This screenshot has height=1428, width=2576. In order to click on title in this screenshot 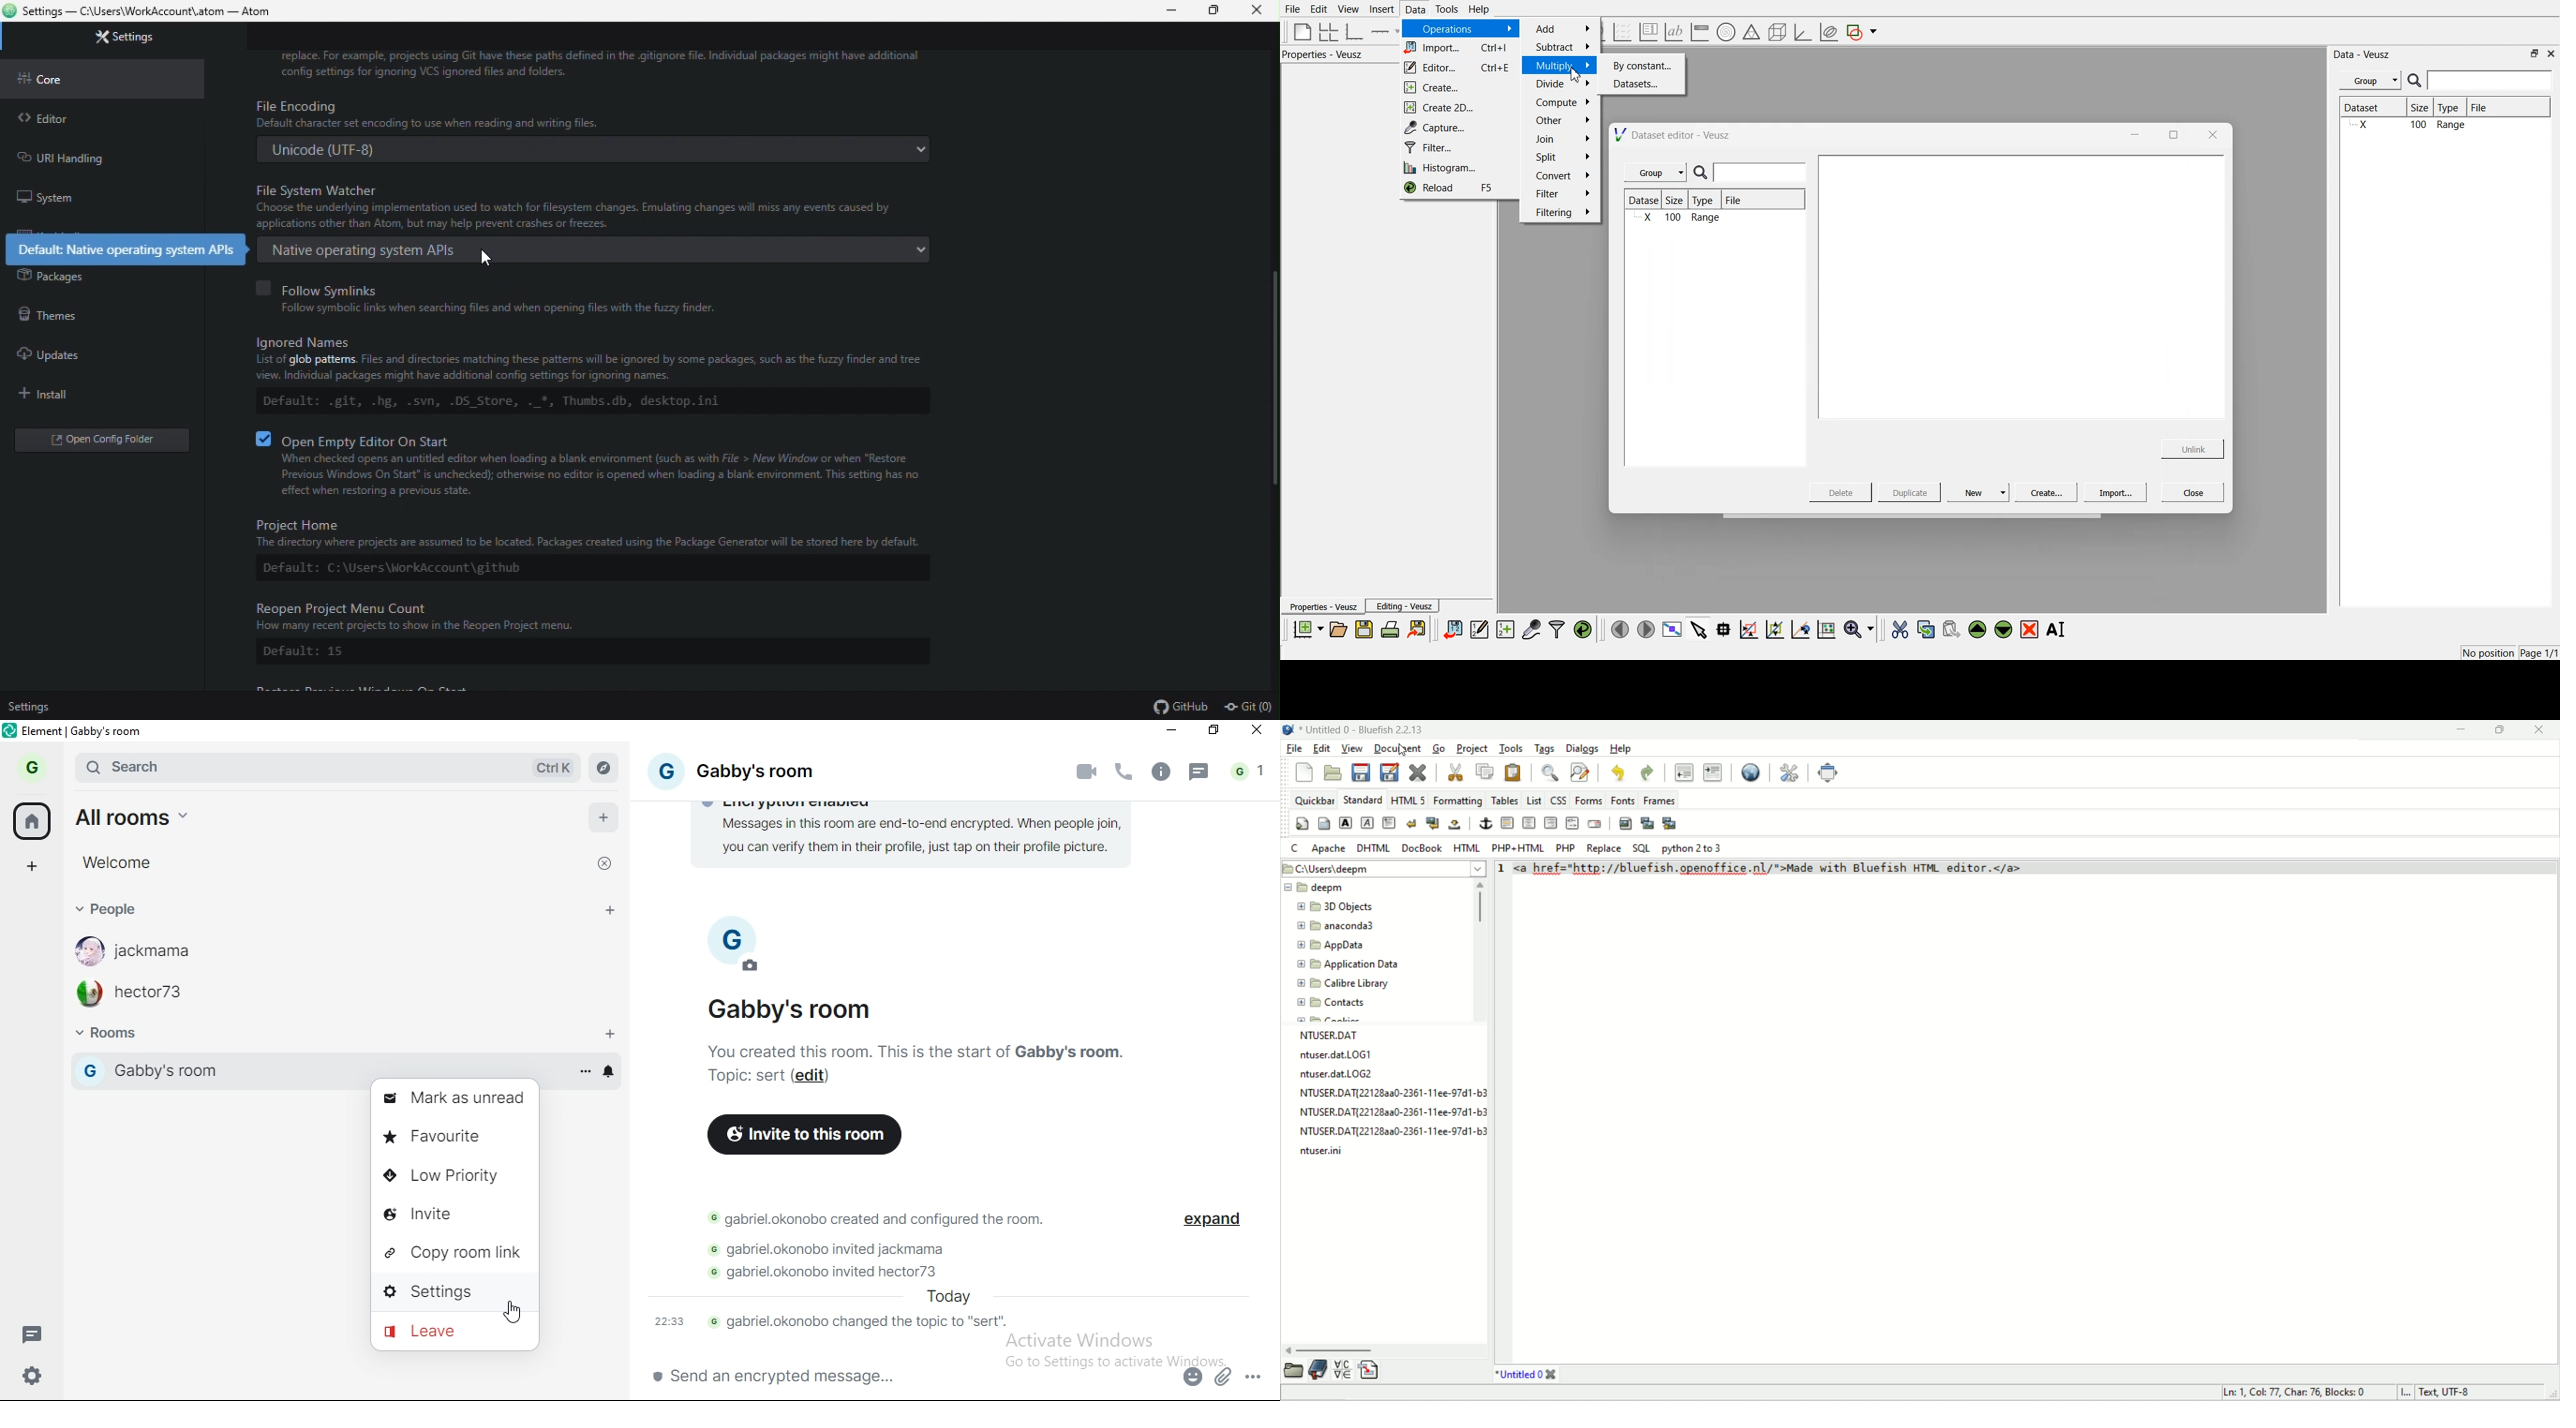, I will do `click(1525, 1375)`.